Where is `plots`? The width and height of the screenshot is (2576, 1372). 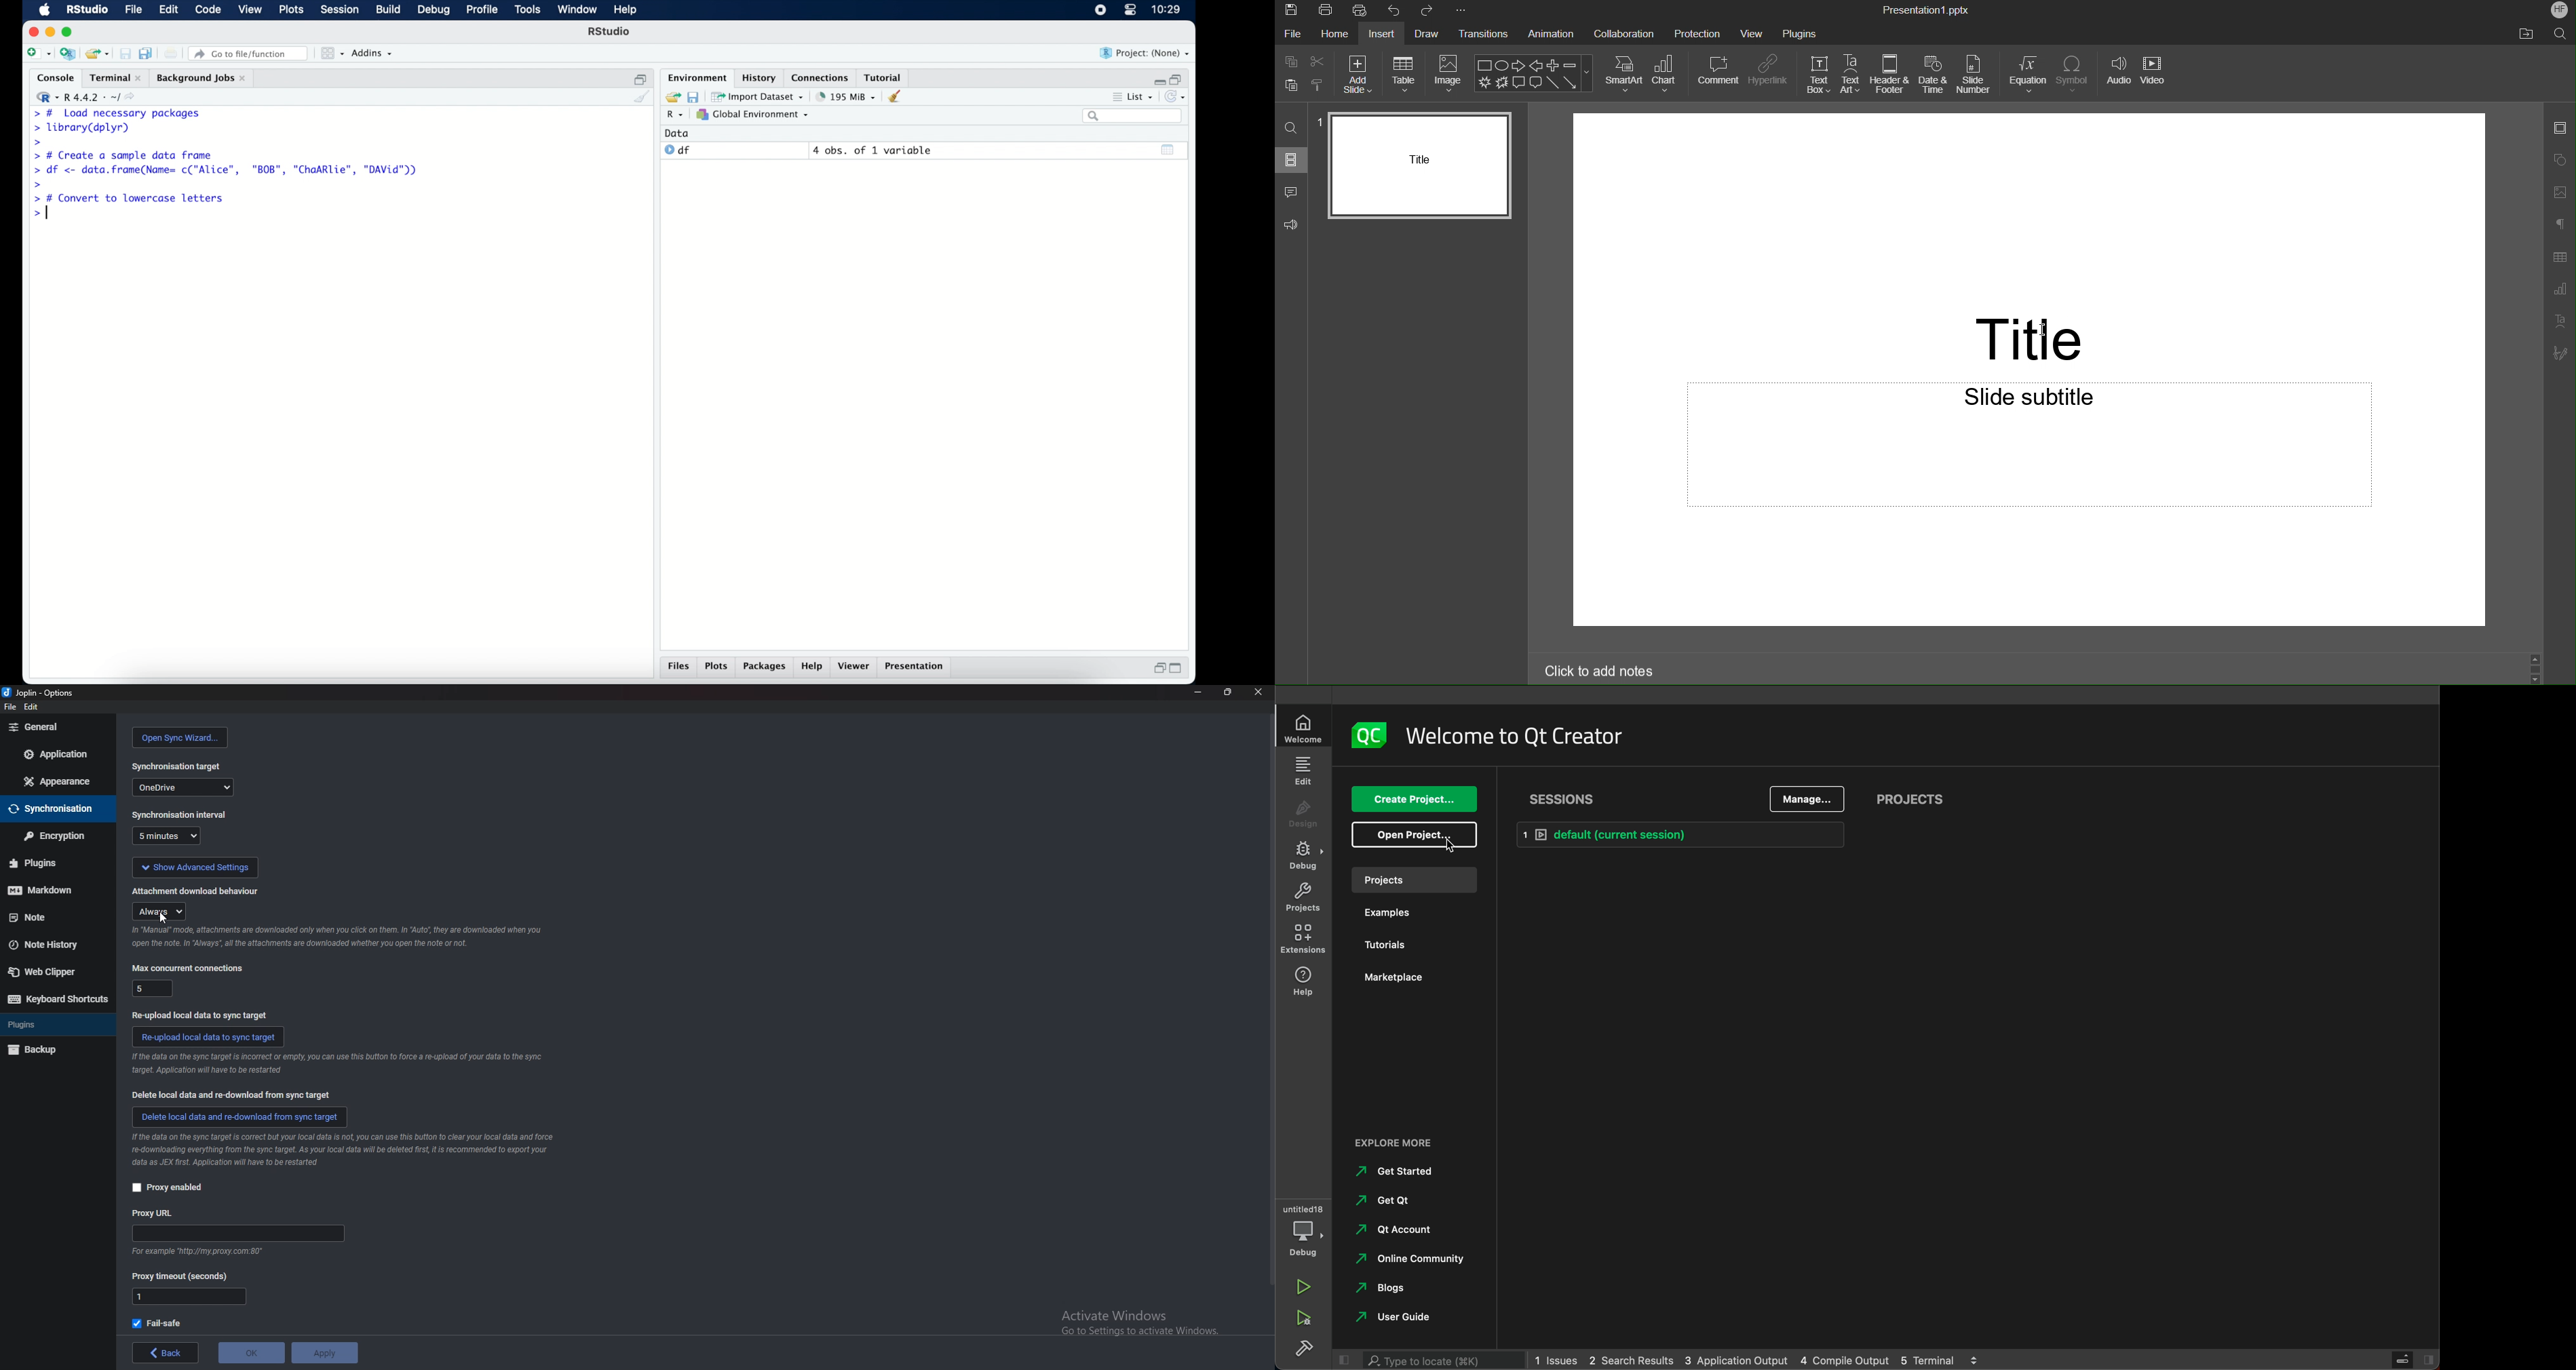 plots is located at coordinates (293, 11).